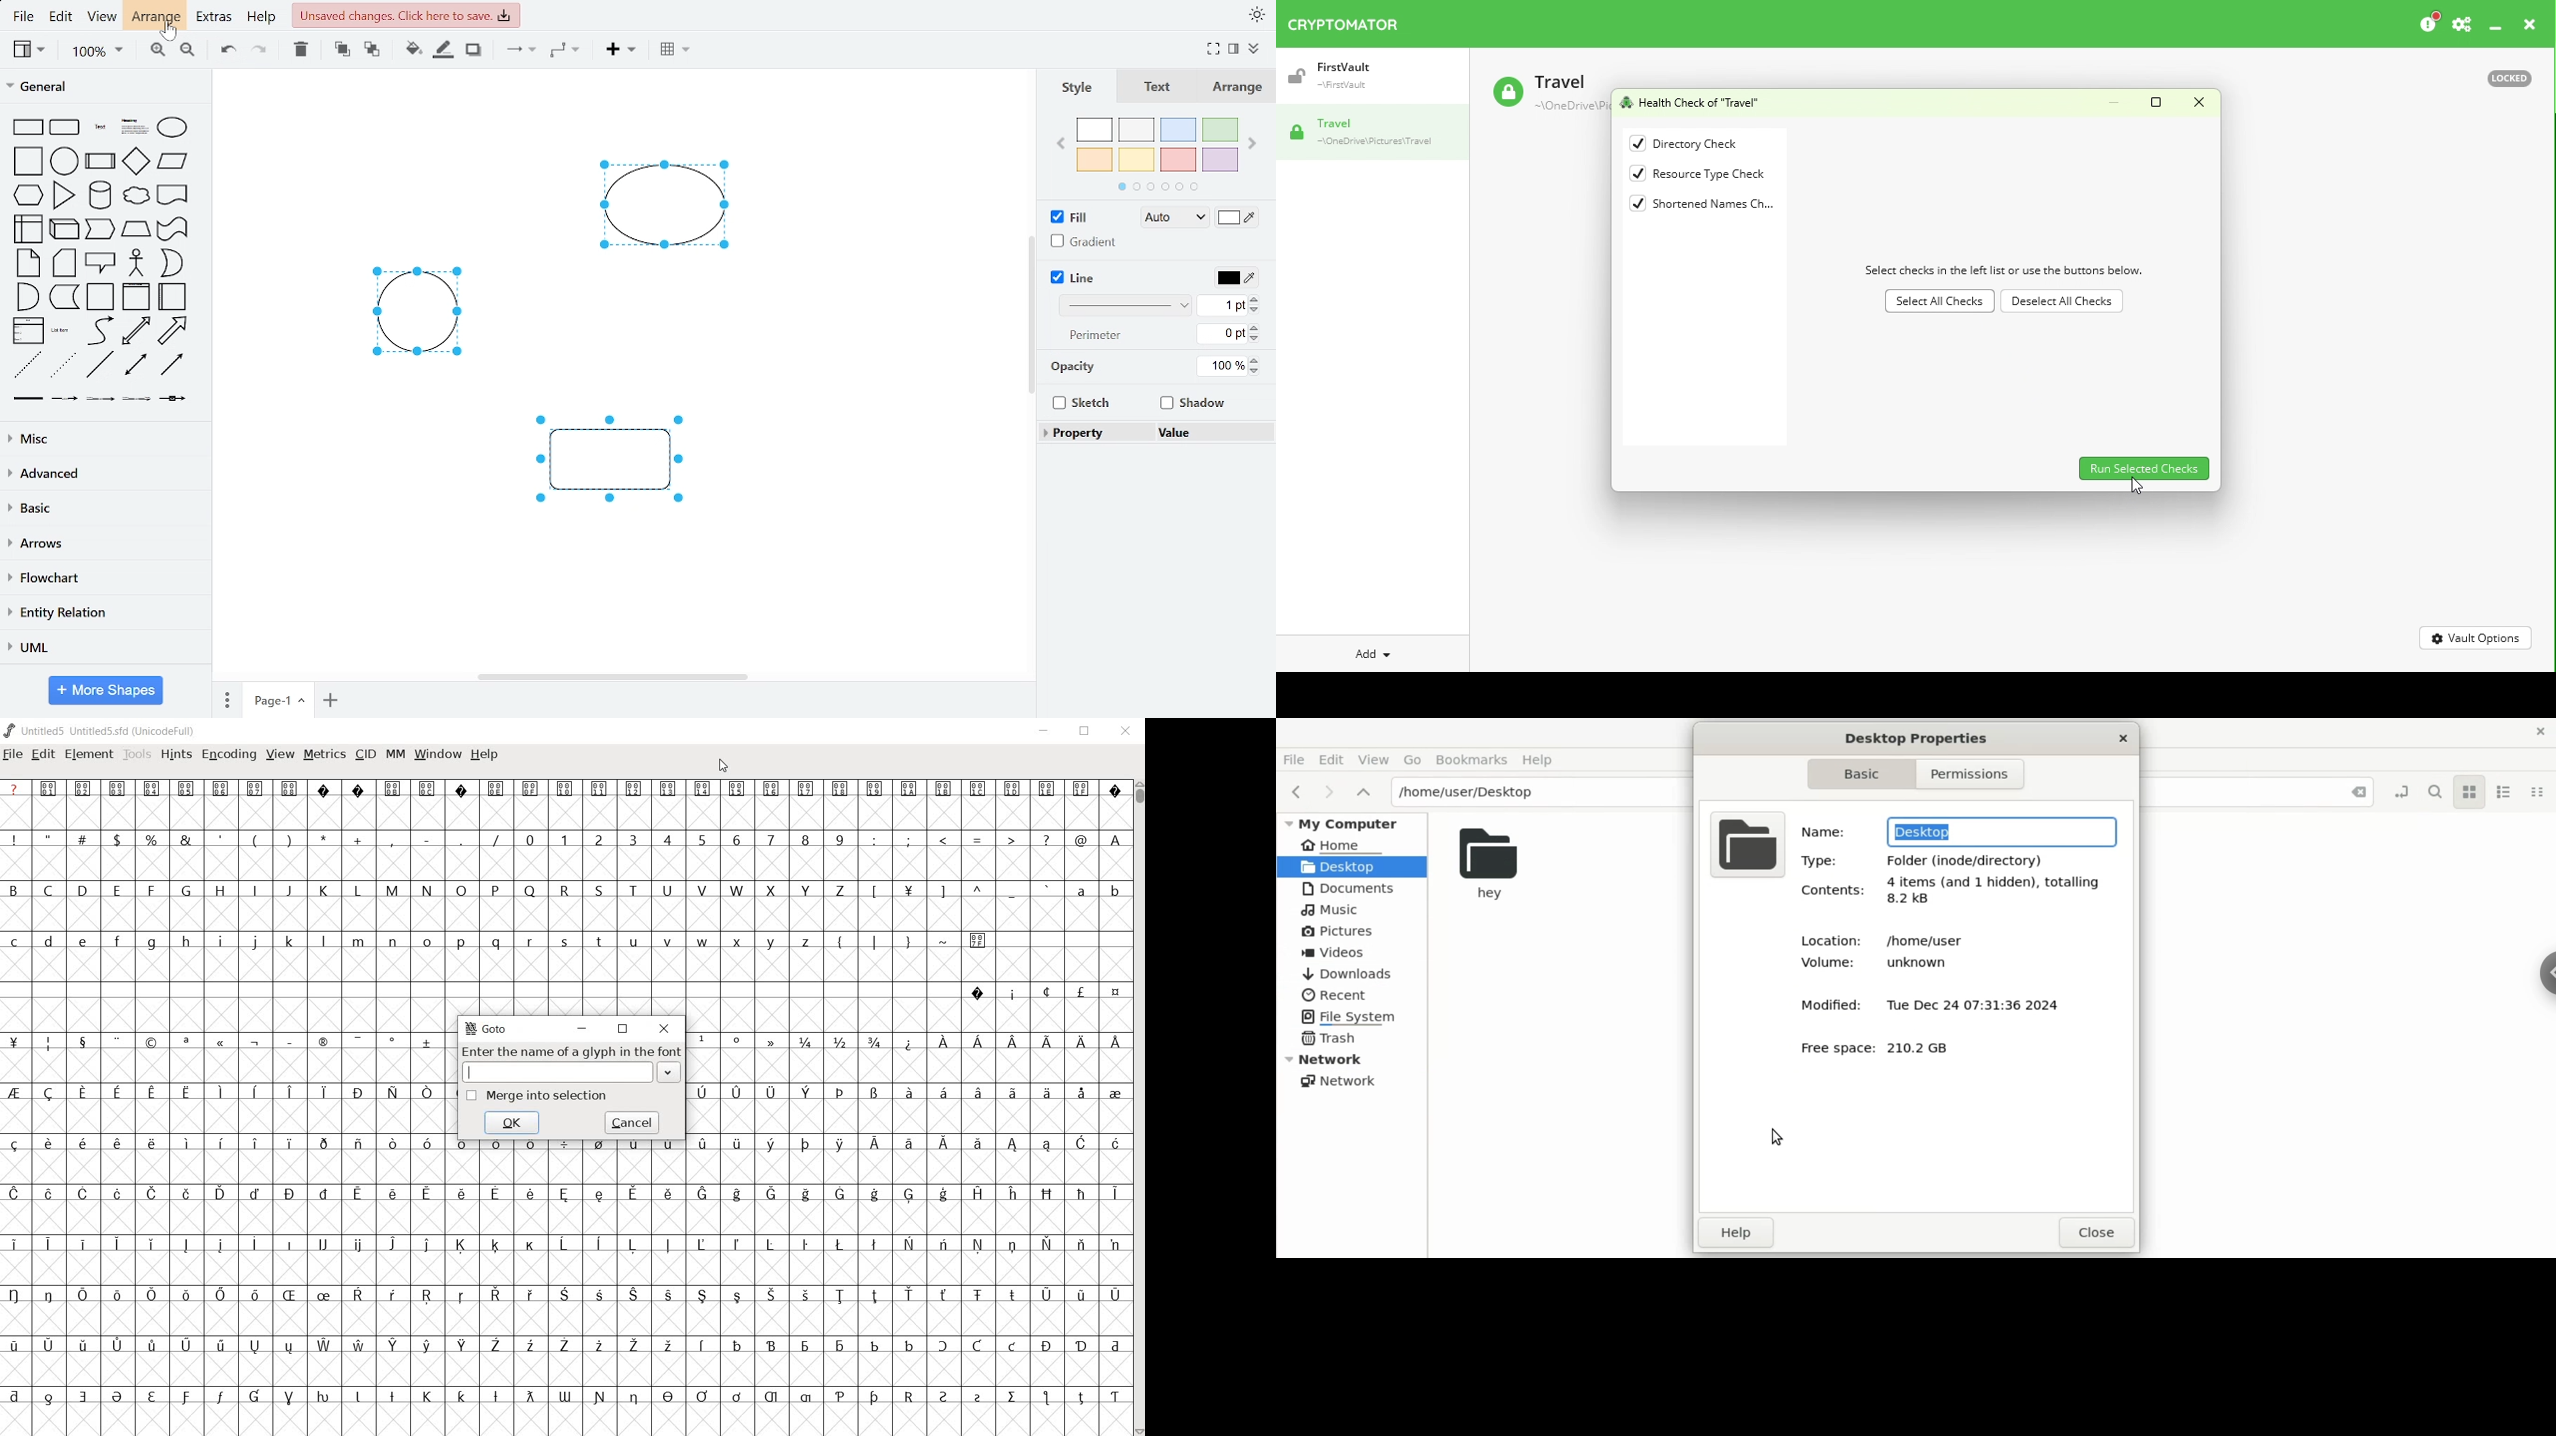 The width and height of the screenshot is (2576, 1456). I want to click on text, so click(101, 127).